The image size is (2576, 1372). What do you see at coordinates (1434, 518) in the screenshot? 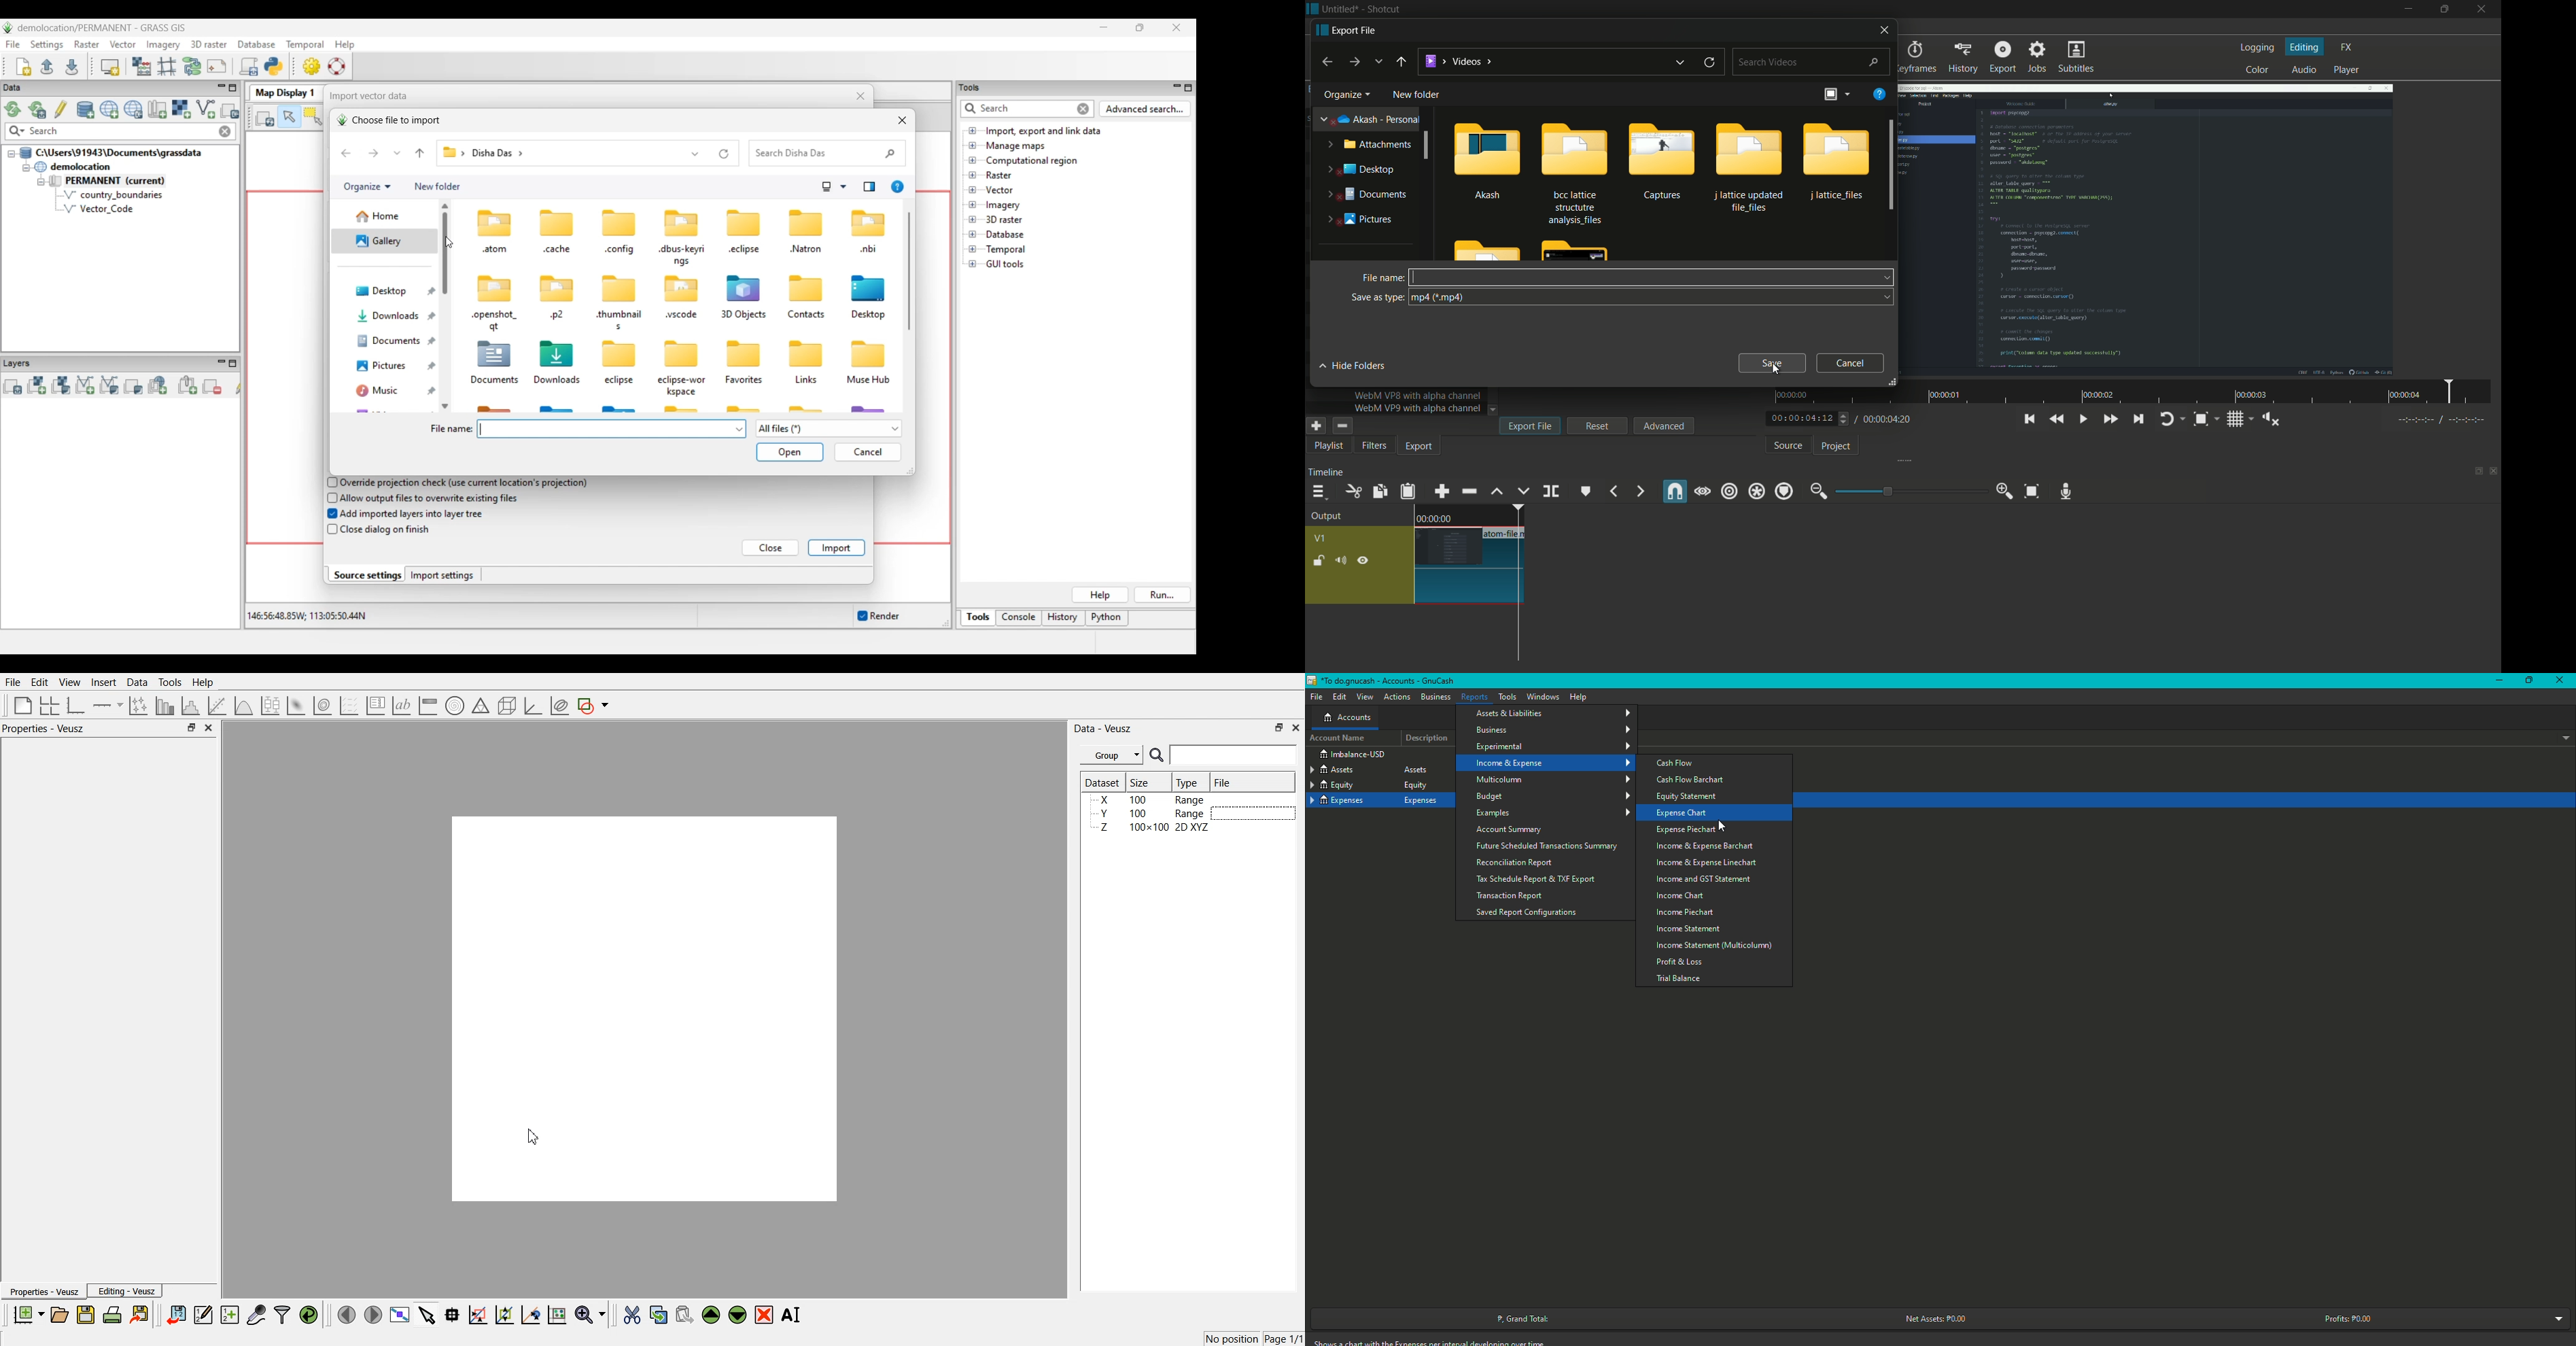
I see `time` at bounding box center [1434, 518].